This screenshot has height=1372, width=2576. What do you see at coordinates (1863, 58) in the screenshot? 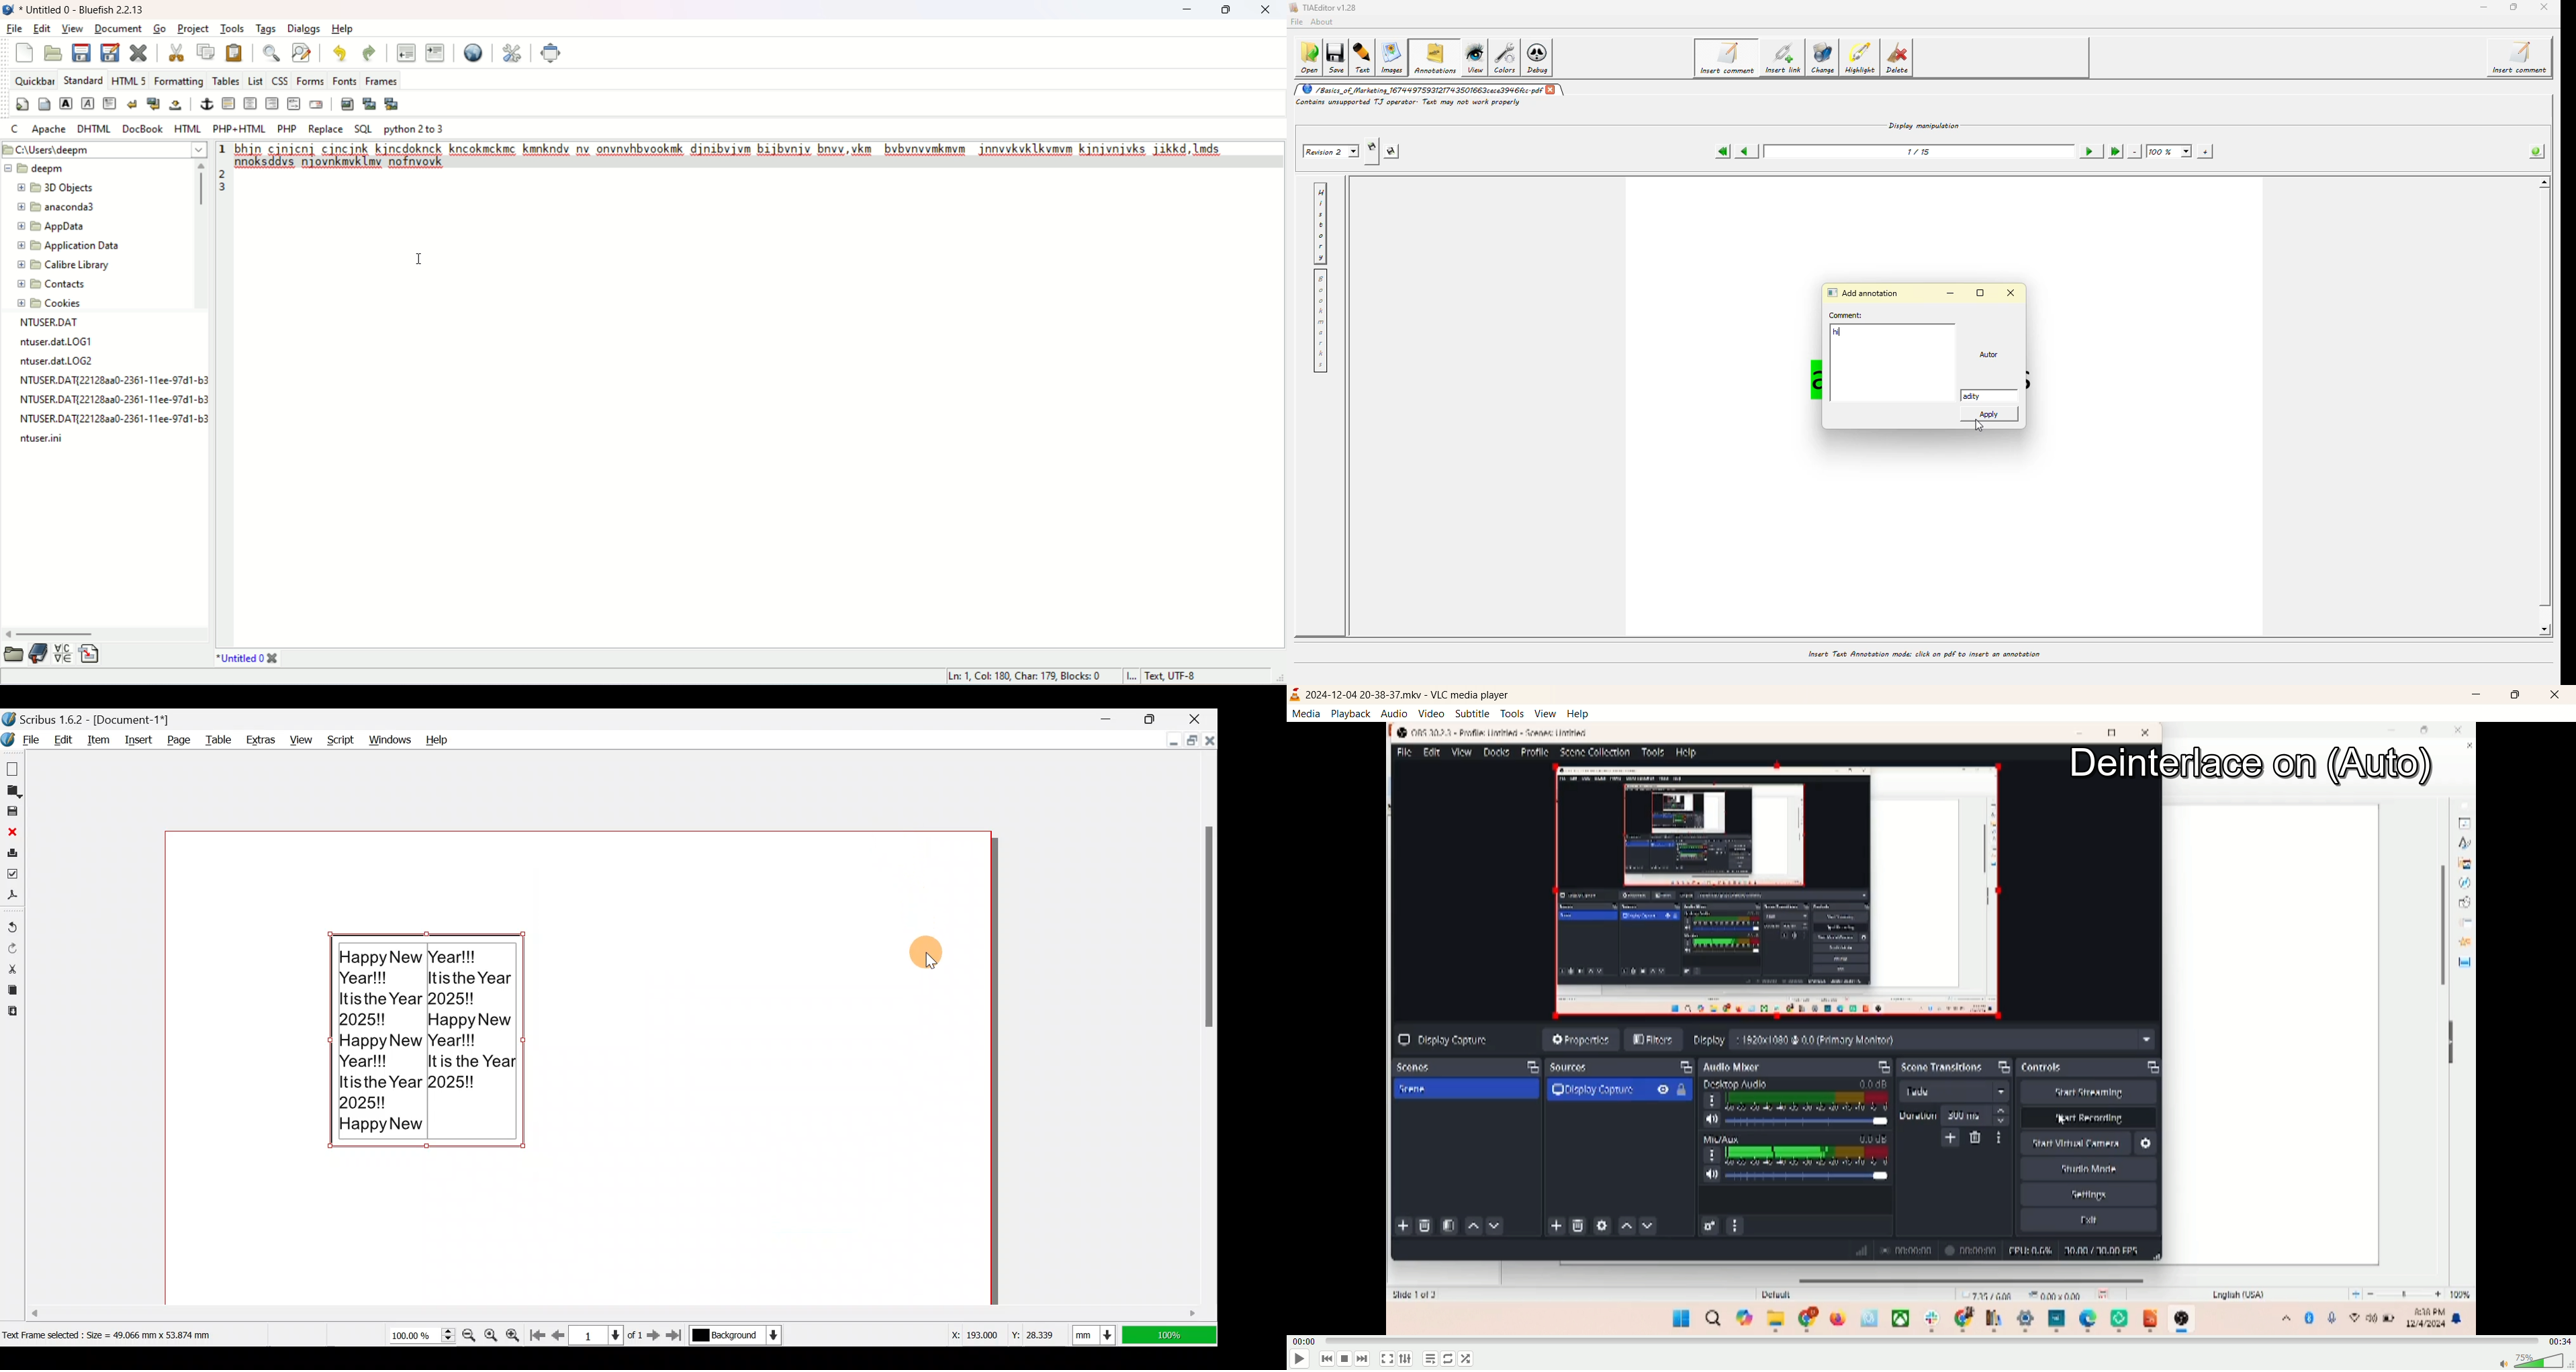
I see `highlight` at bounding box center [1863, 58].